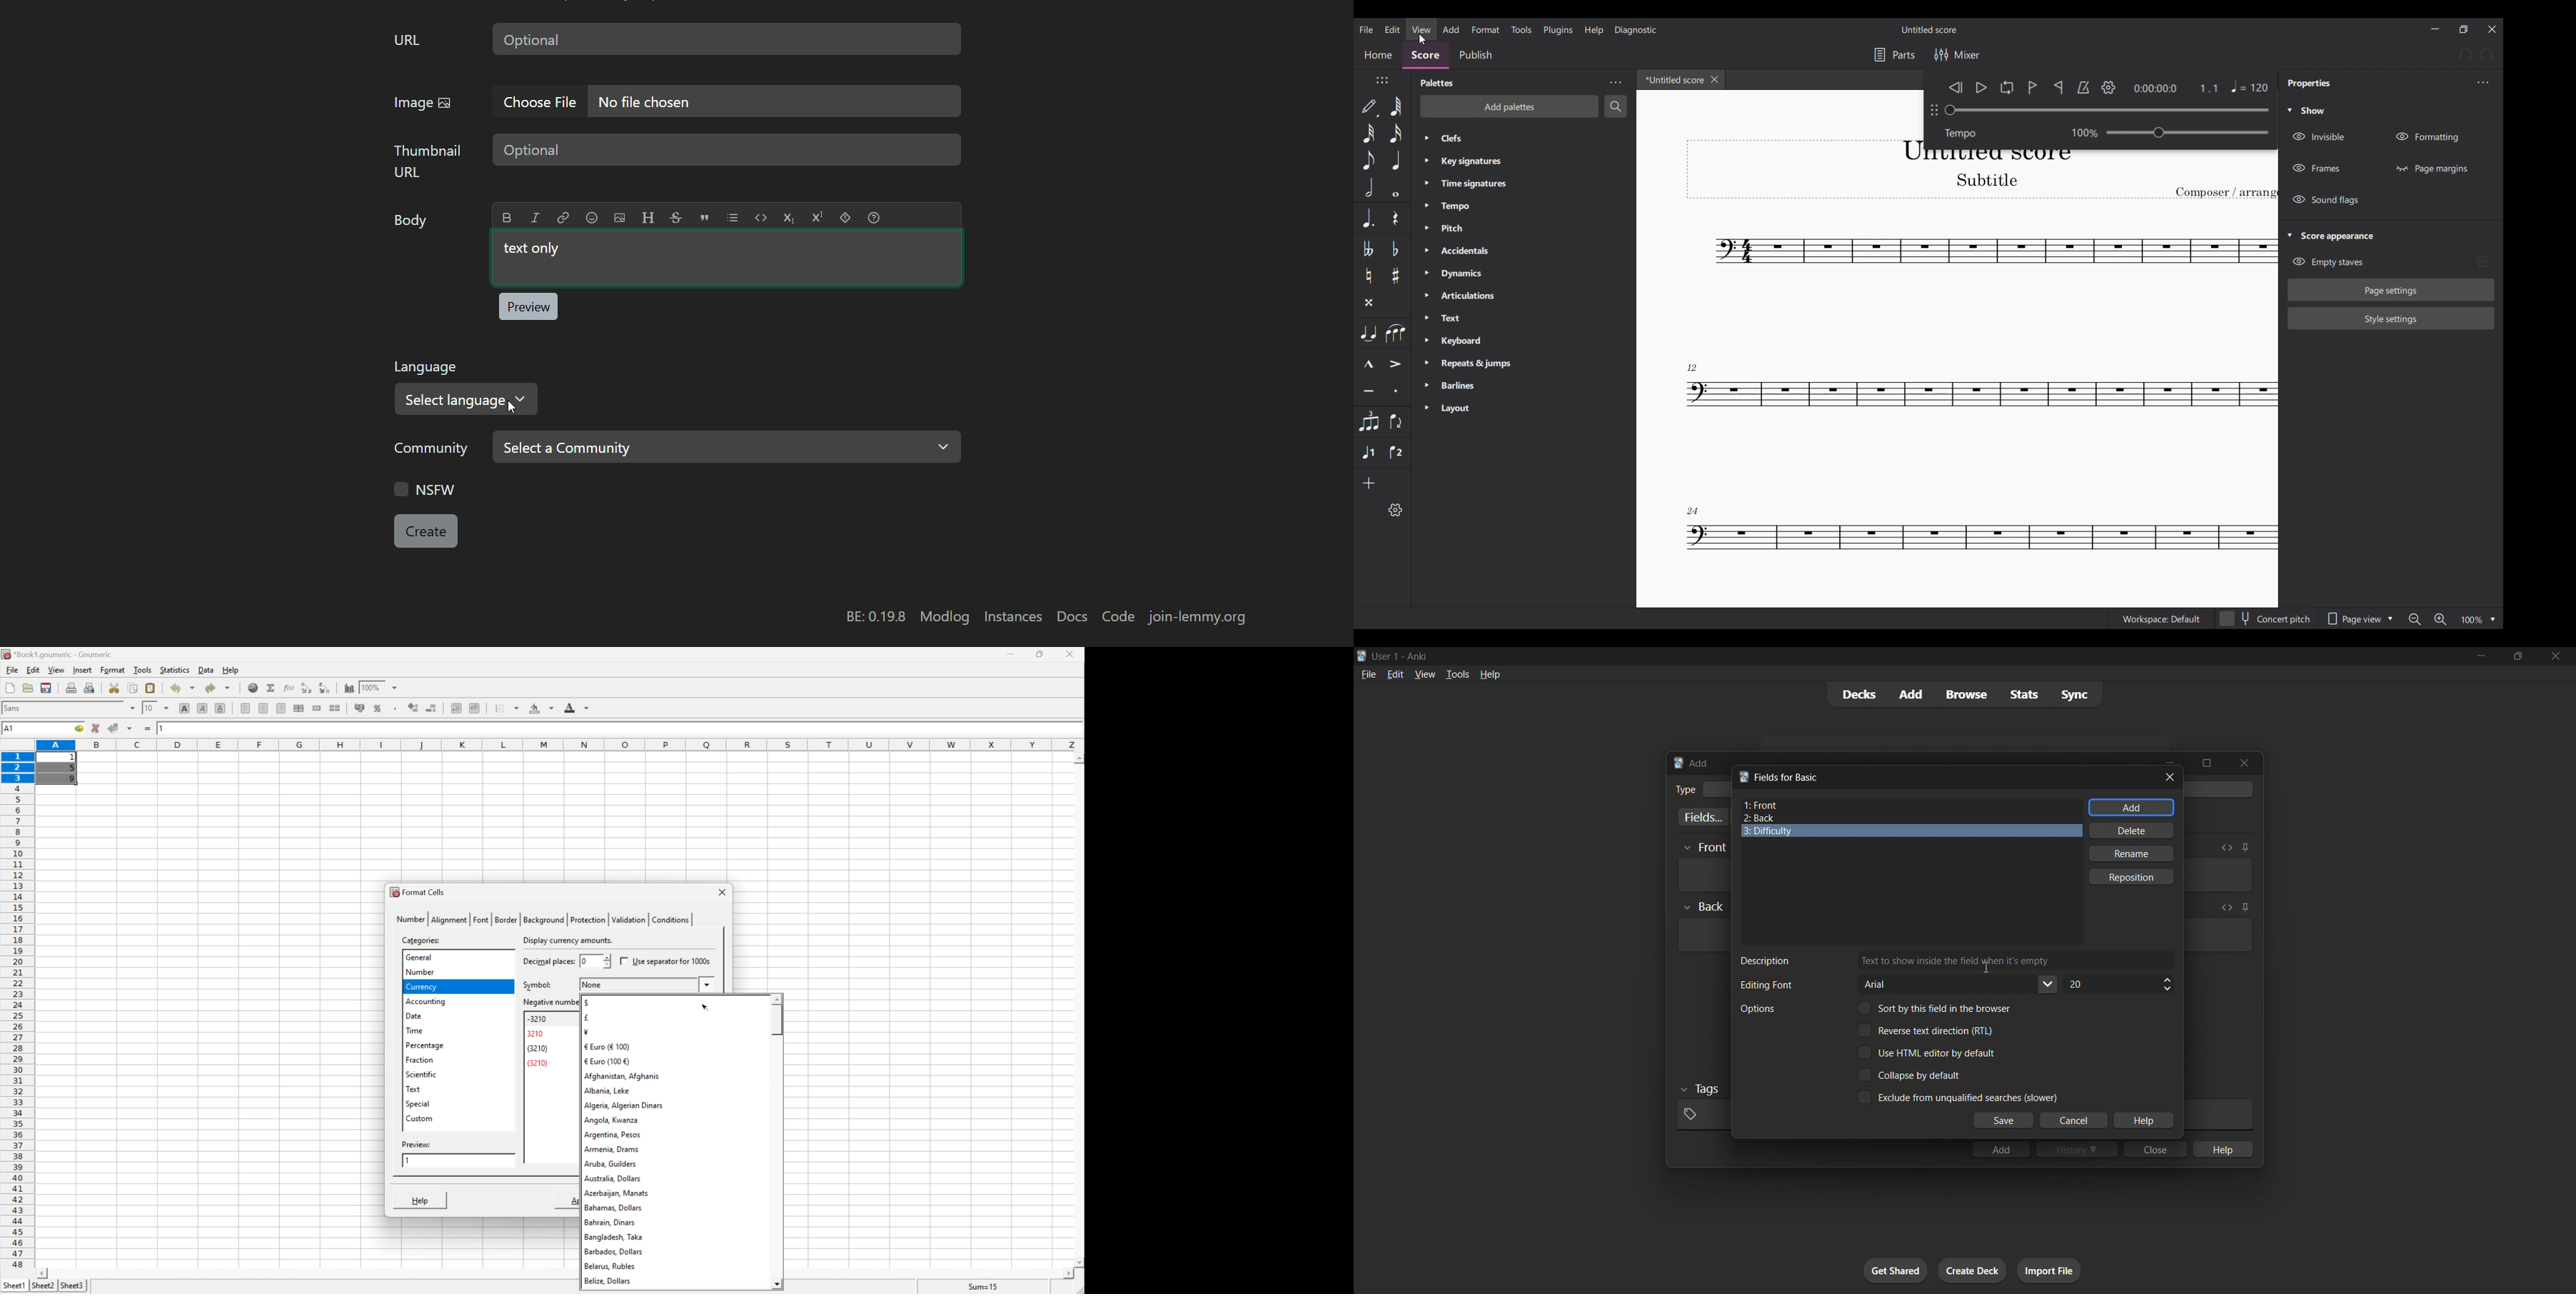 This screenshot has width=2576, height=1316. What do you see at coordinates (468, 399) in the screenshot?
I see `Select language` at bounding box center [468, 399].